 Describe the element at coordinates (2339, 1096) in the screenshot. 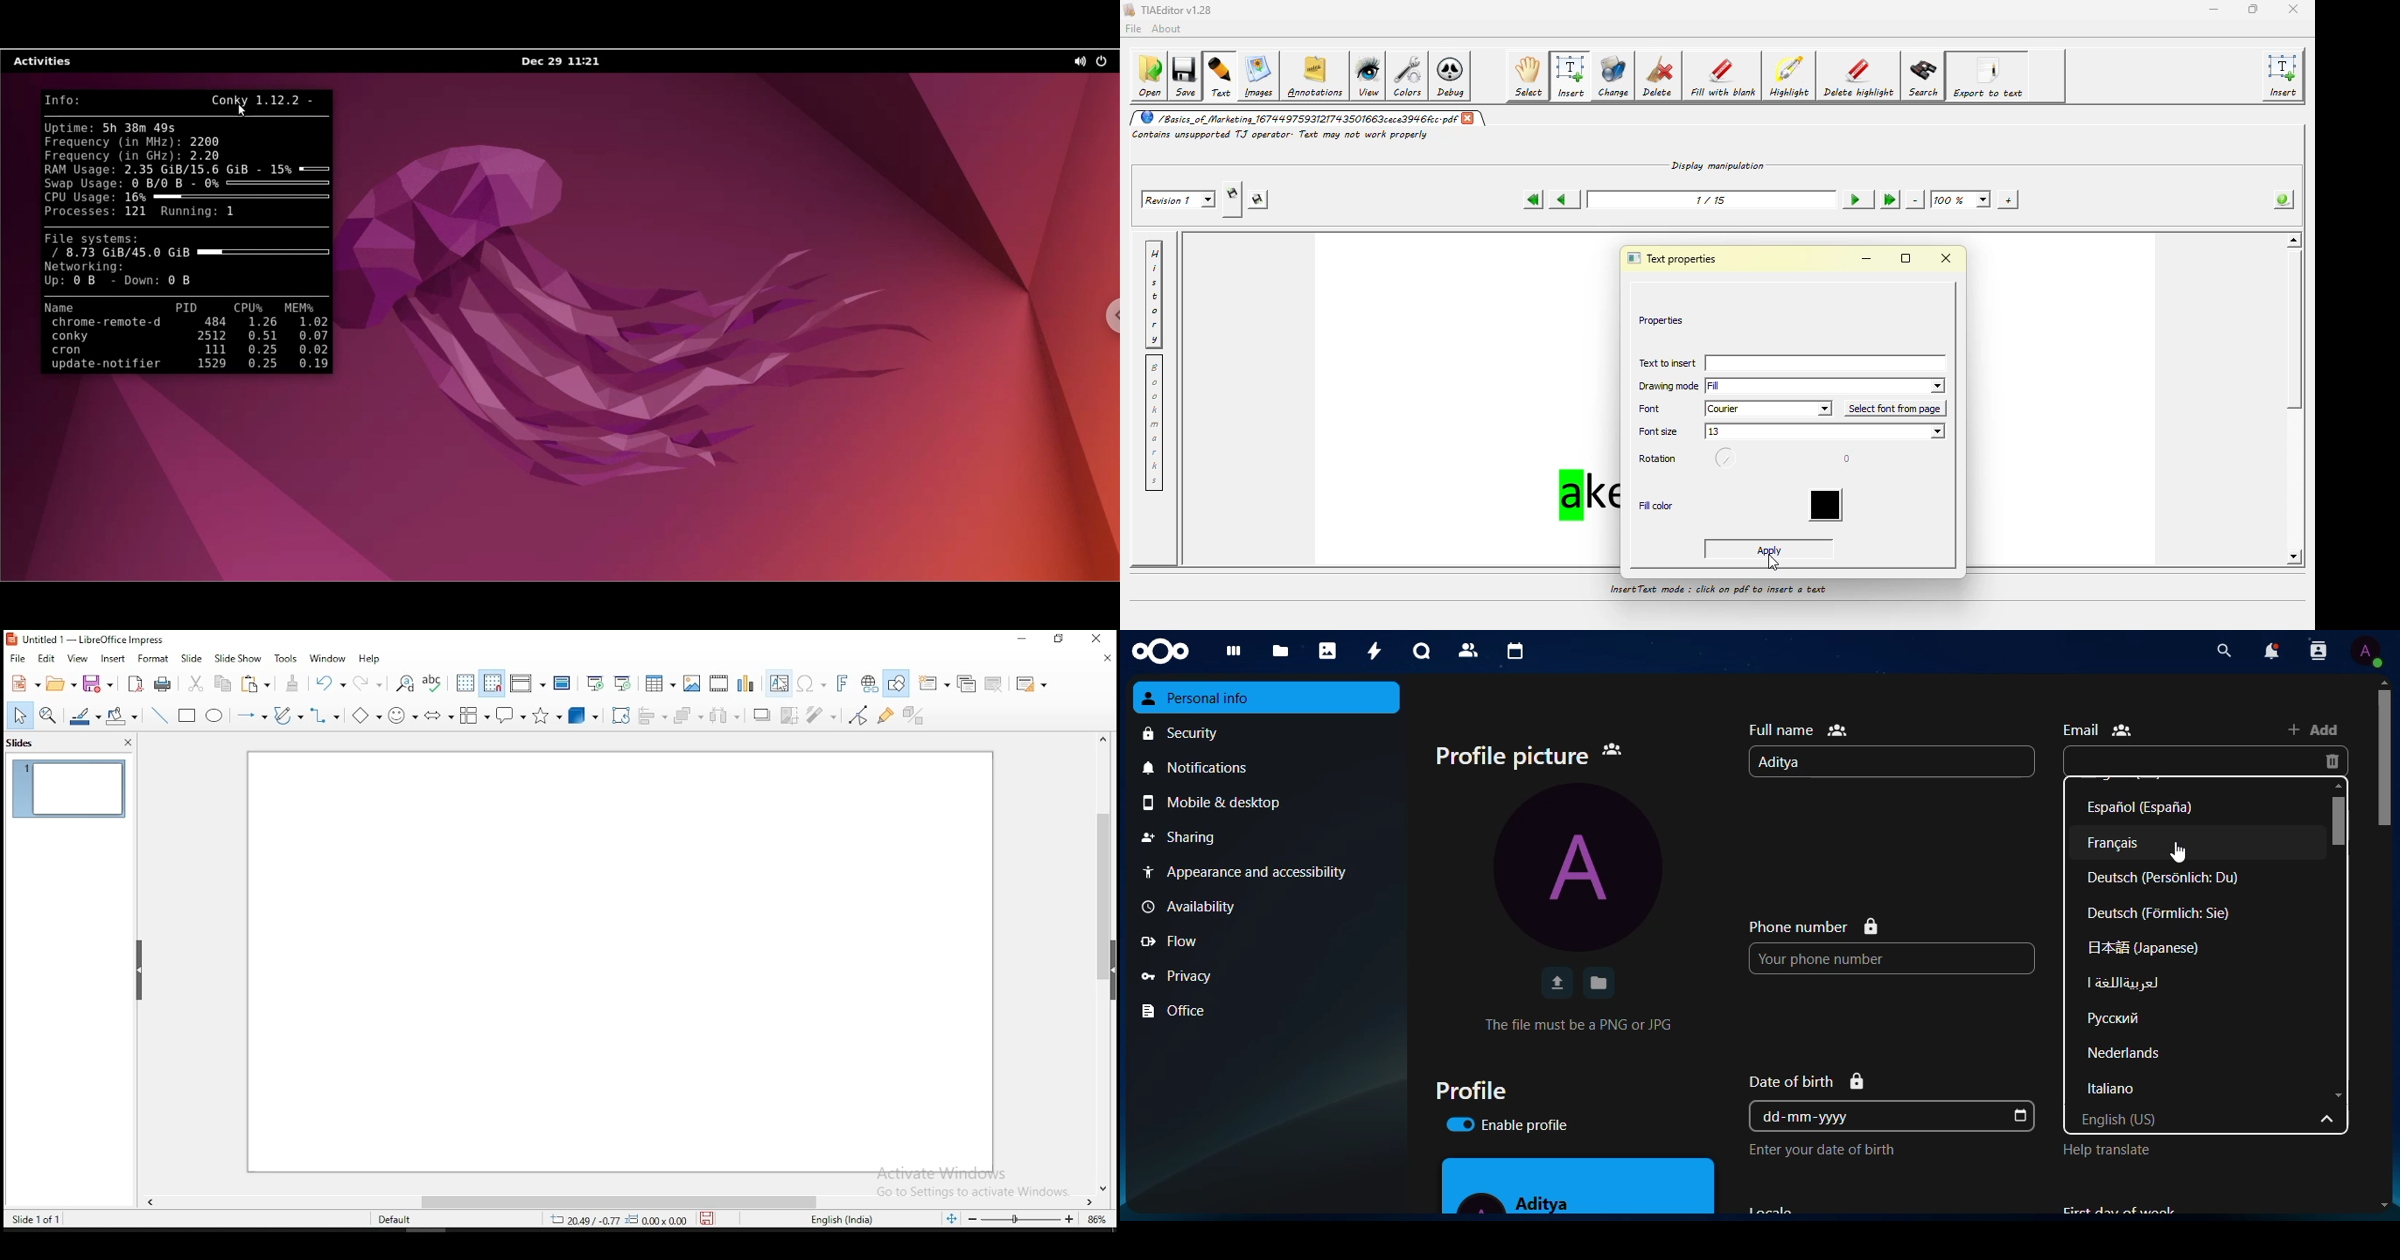

I see `scroll down` at that location.